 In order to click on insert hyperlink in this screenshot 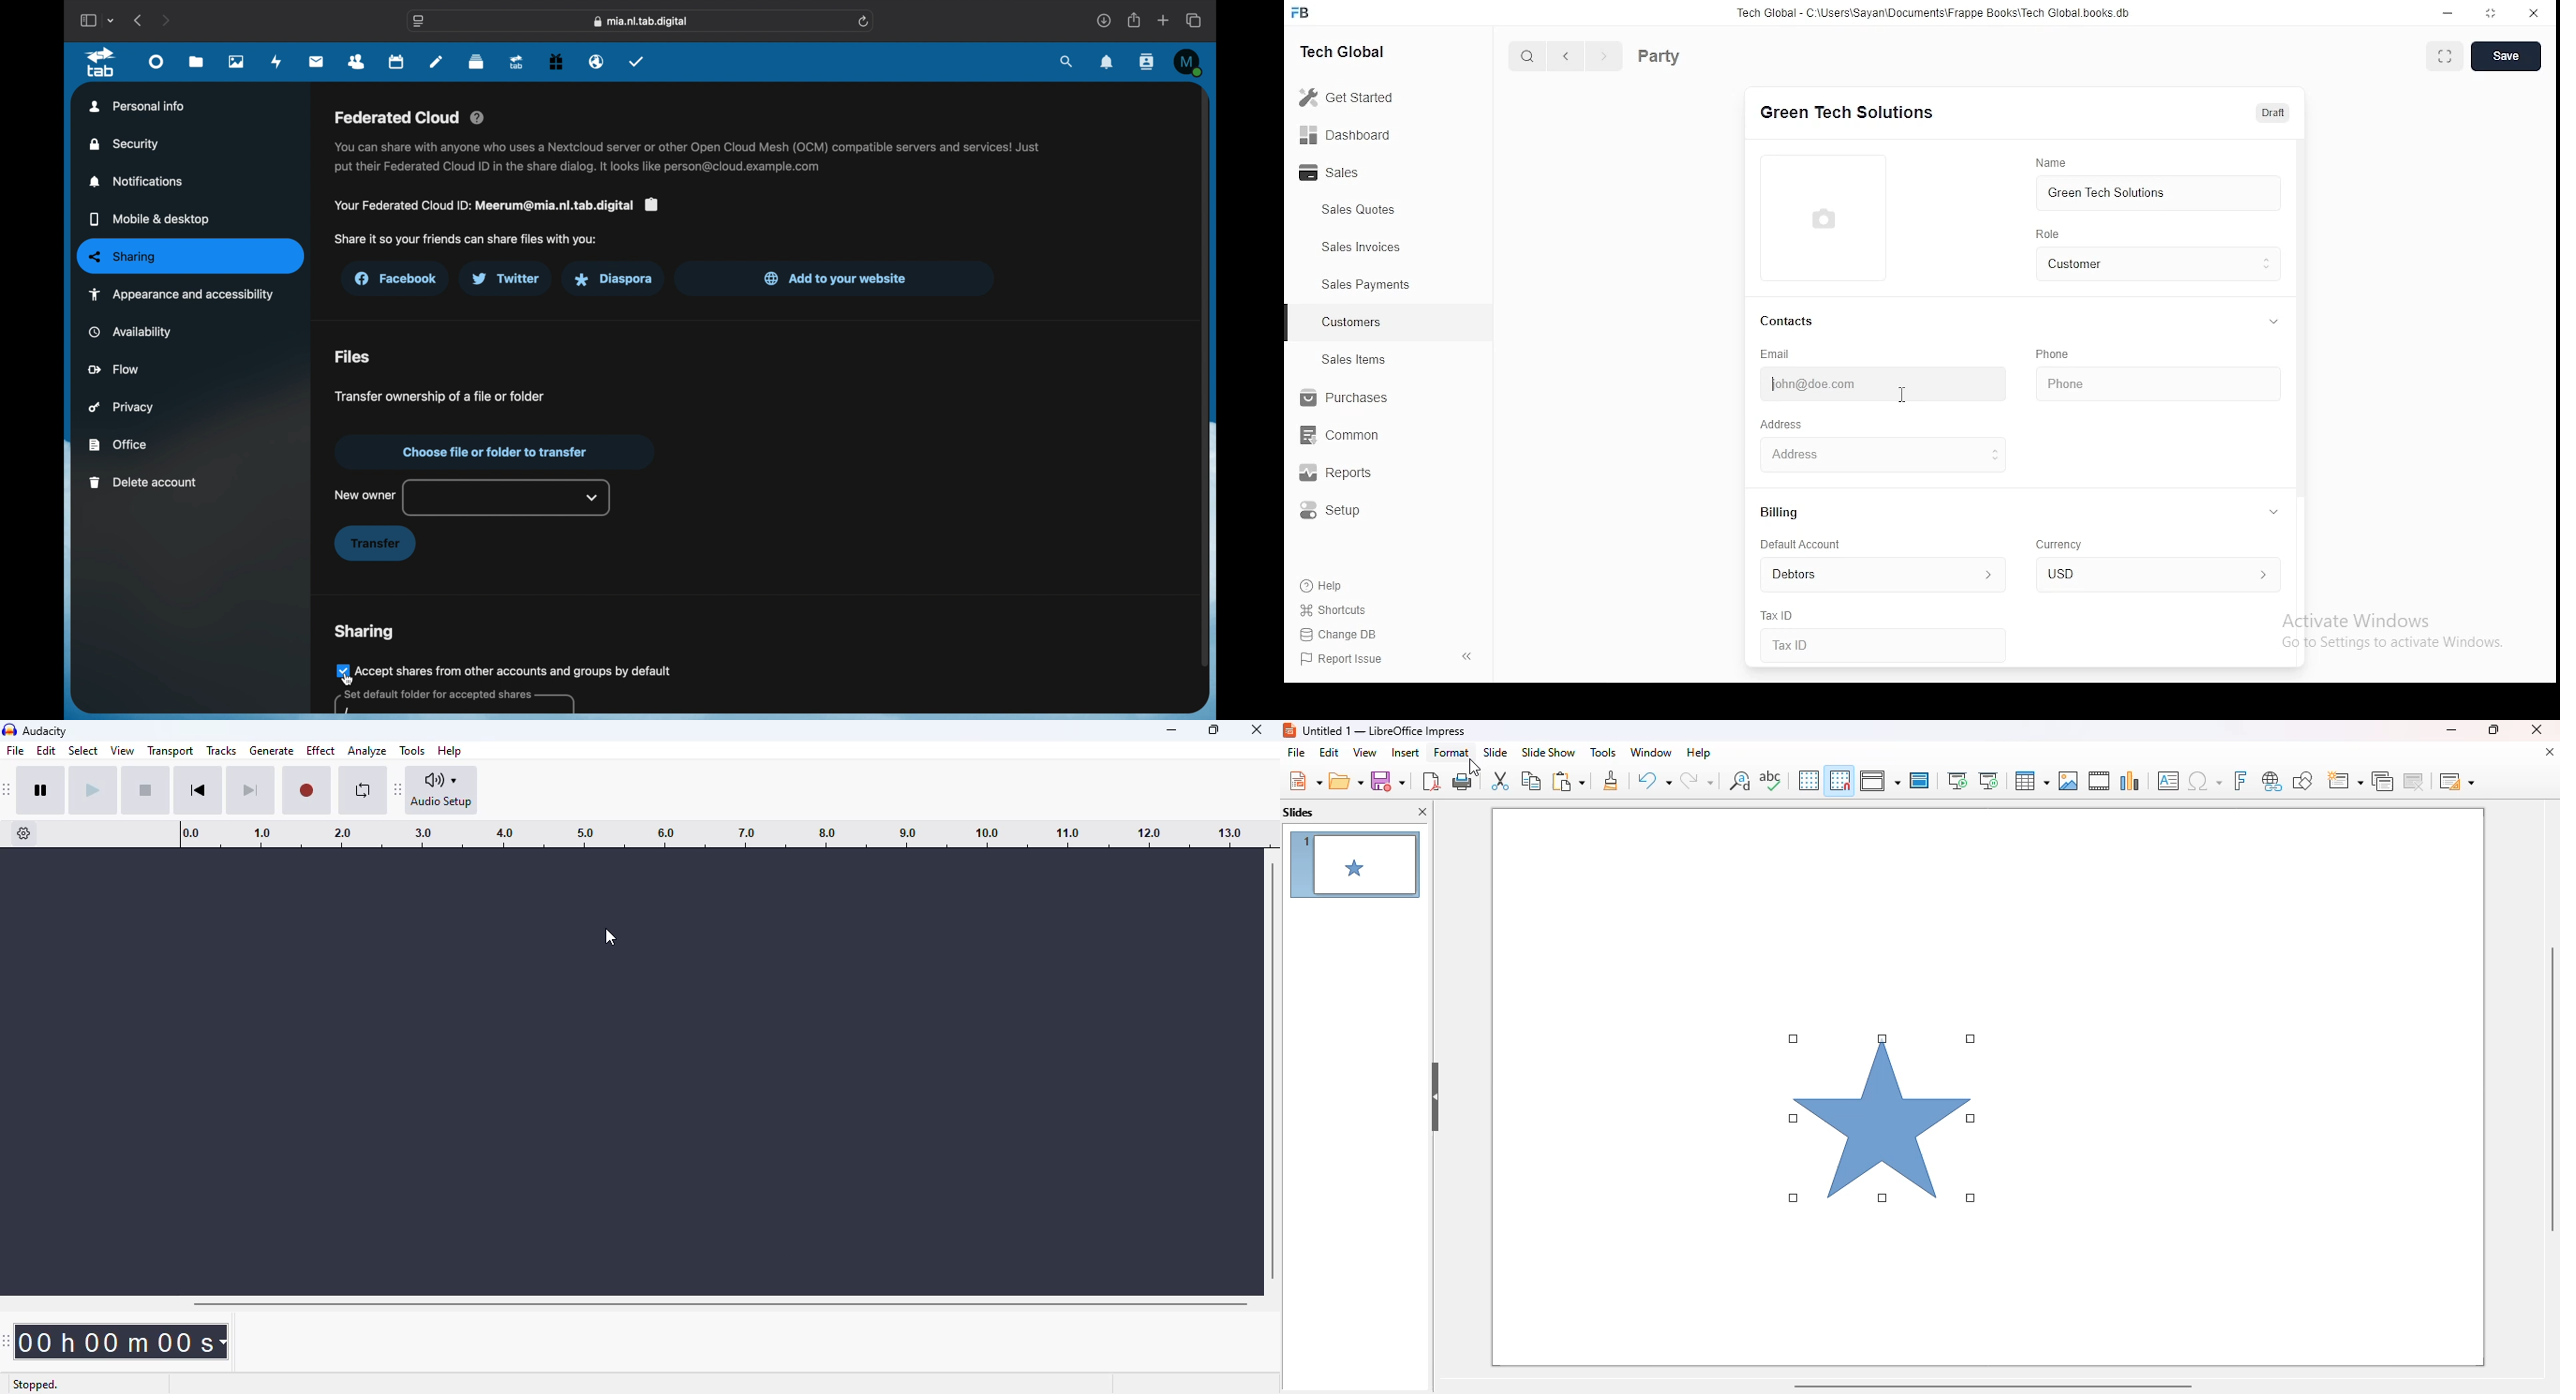, I will do `click(2272, 781)`.